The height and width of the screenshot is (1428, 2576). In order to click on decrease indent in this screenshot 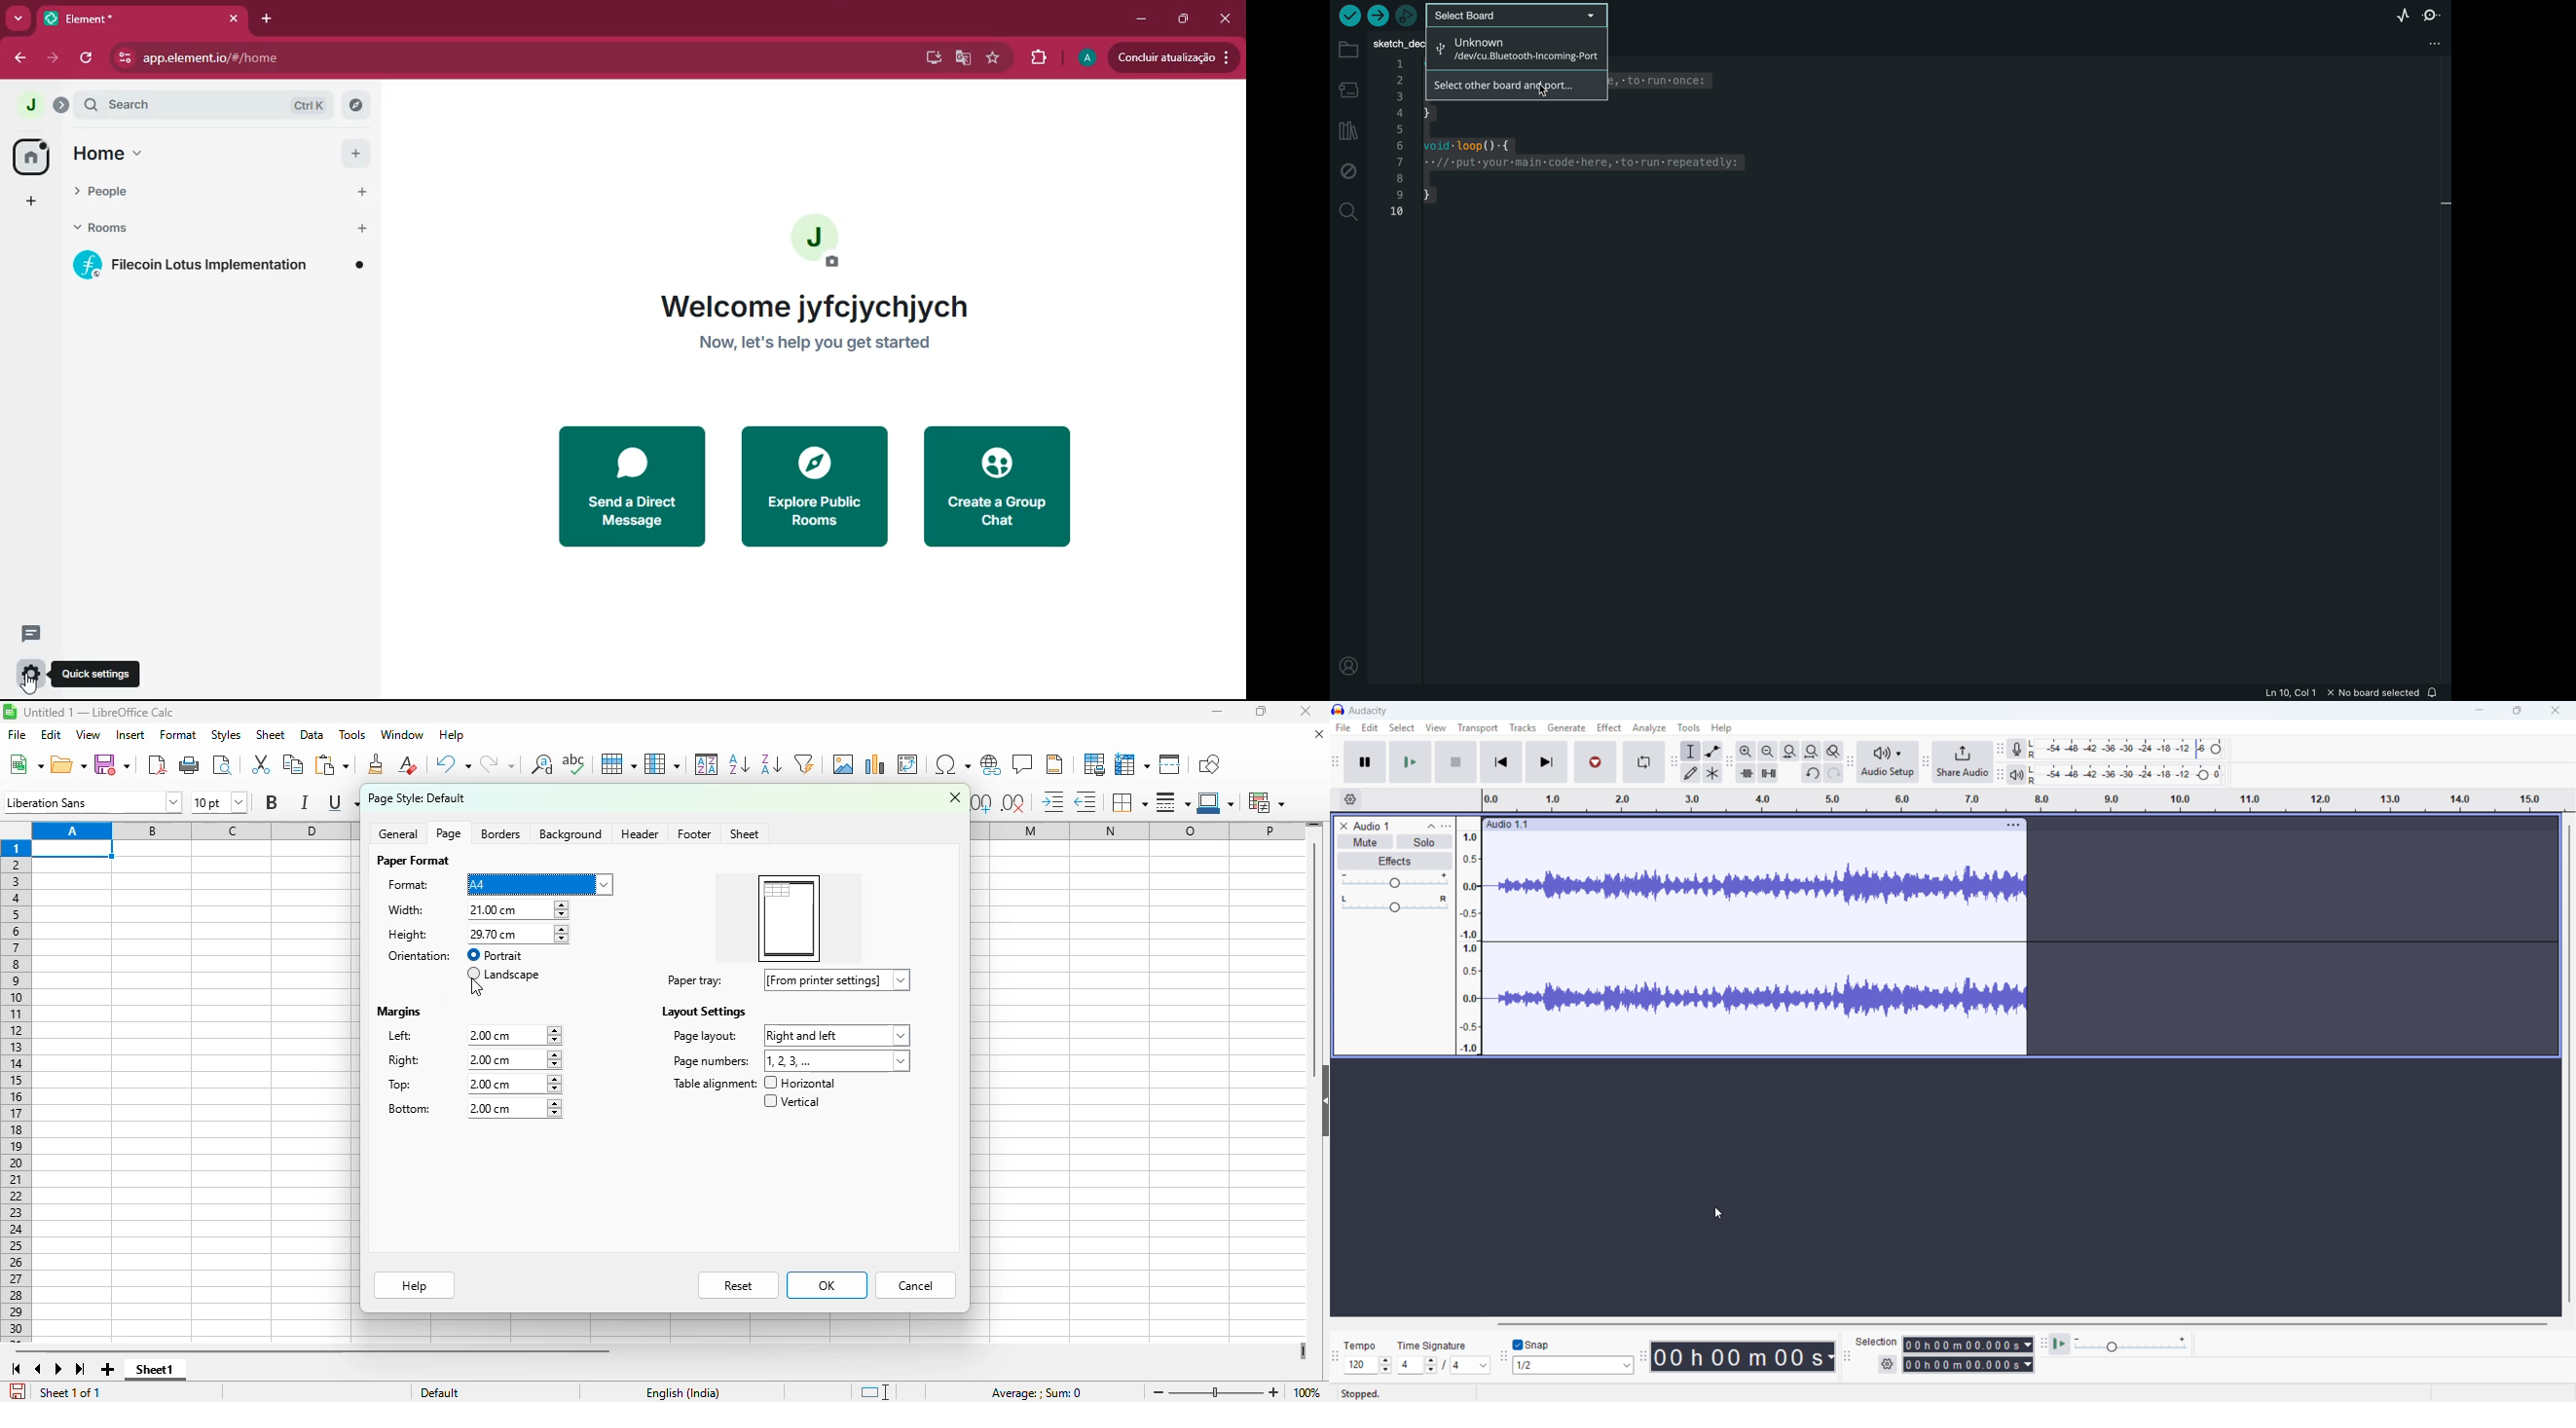, I will do `click(1086, 802)`.